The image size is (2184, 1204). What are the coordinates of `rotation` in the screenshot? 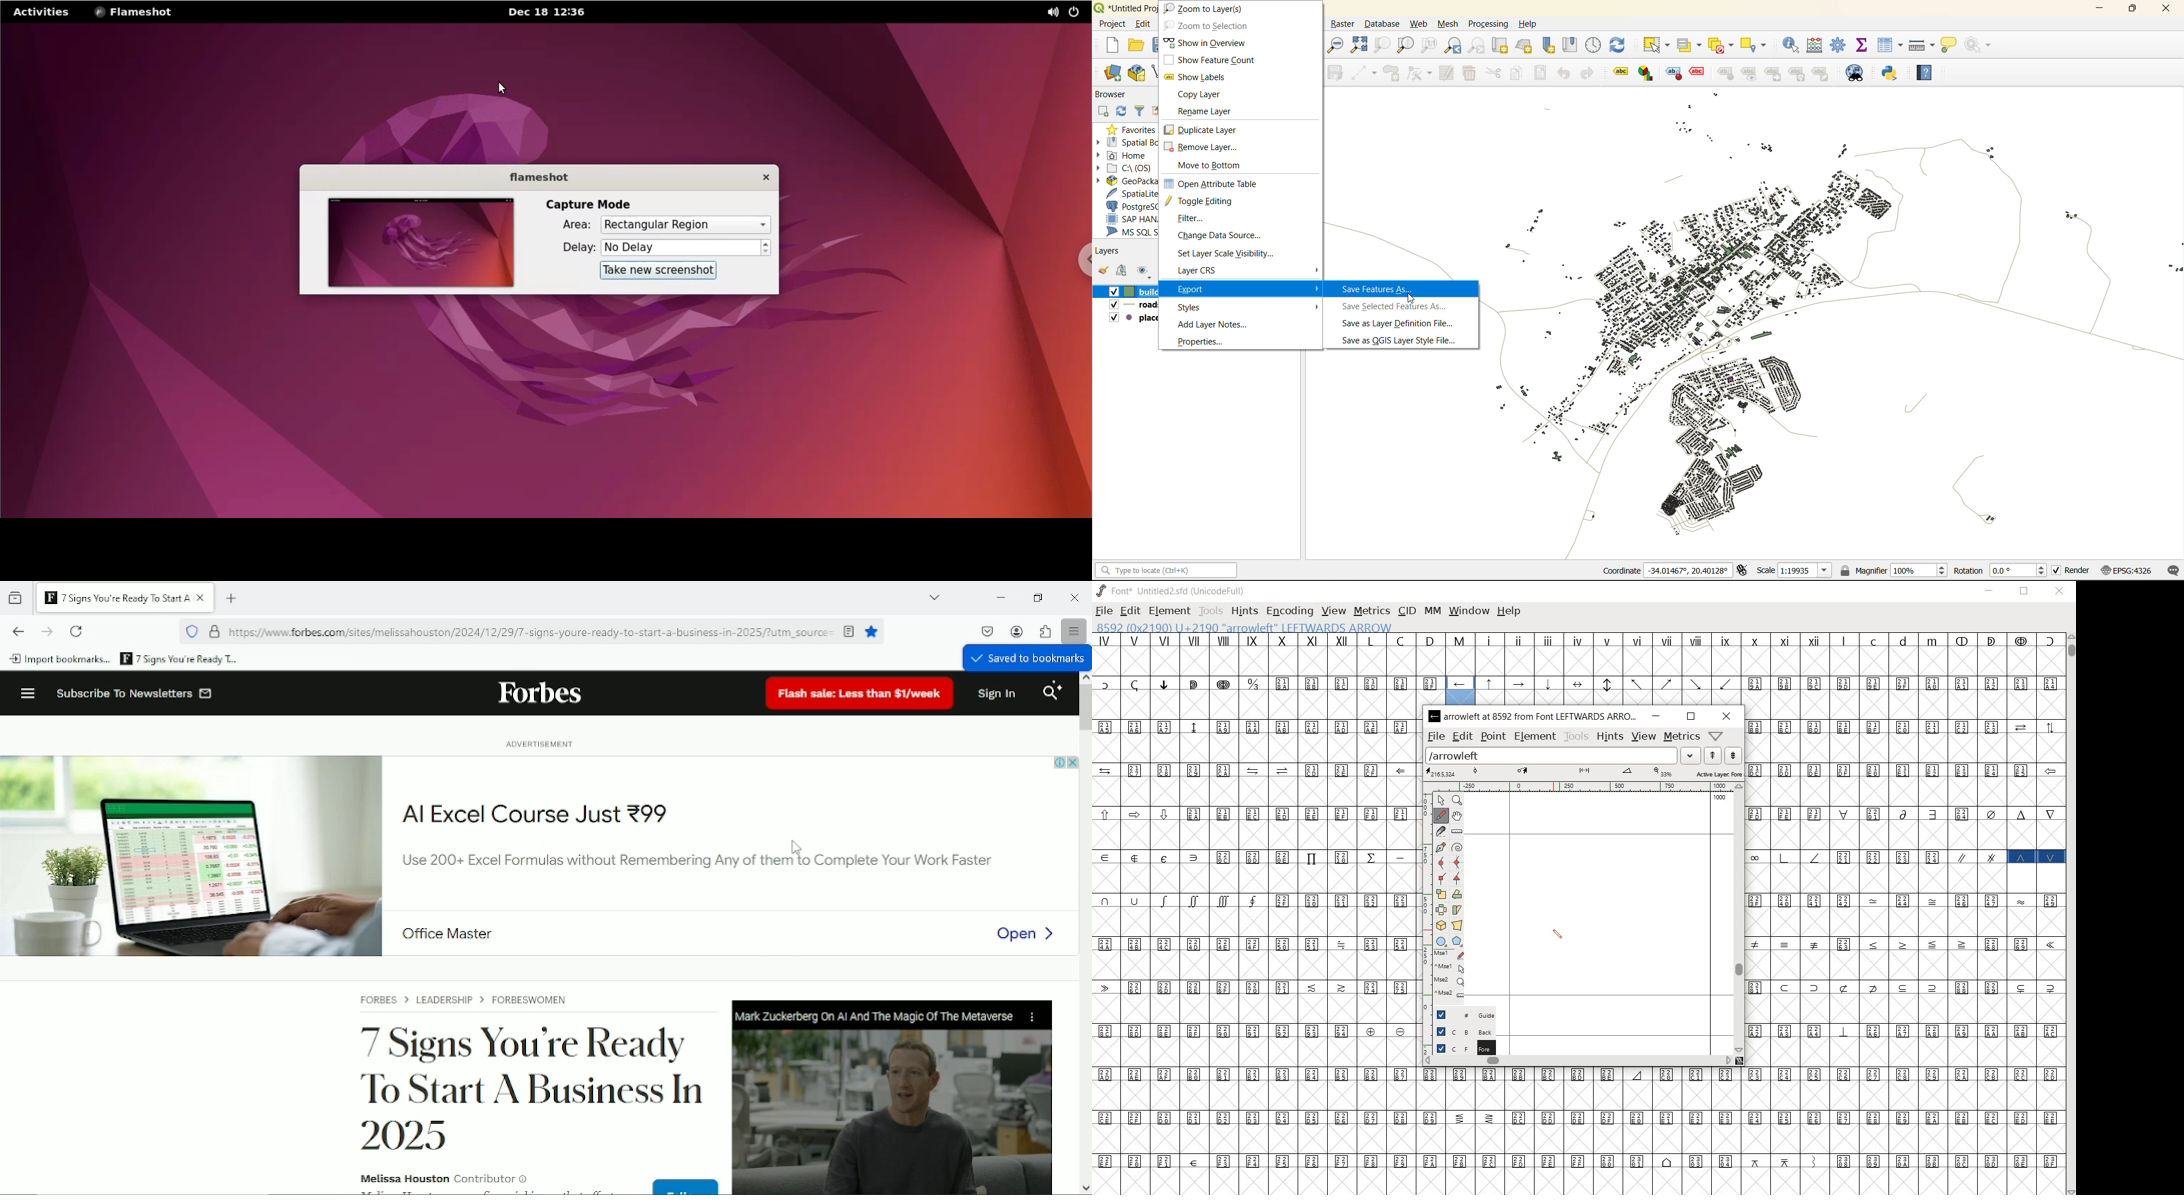 It's located at (2000, 571).